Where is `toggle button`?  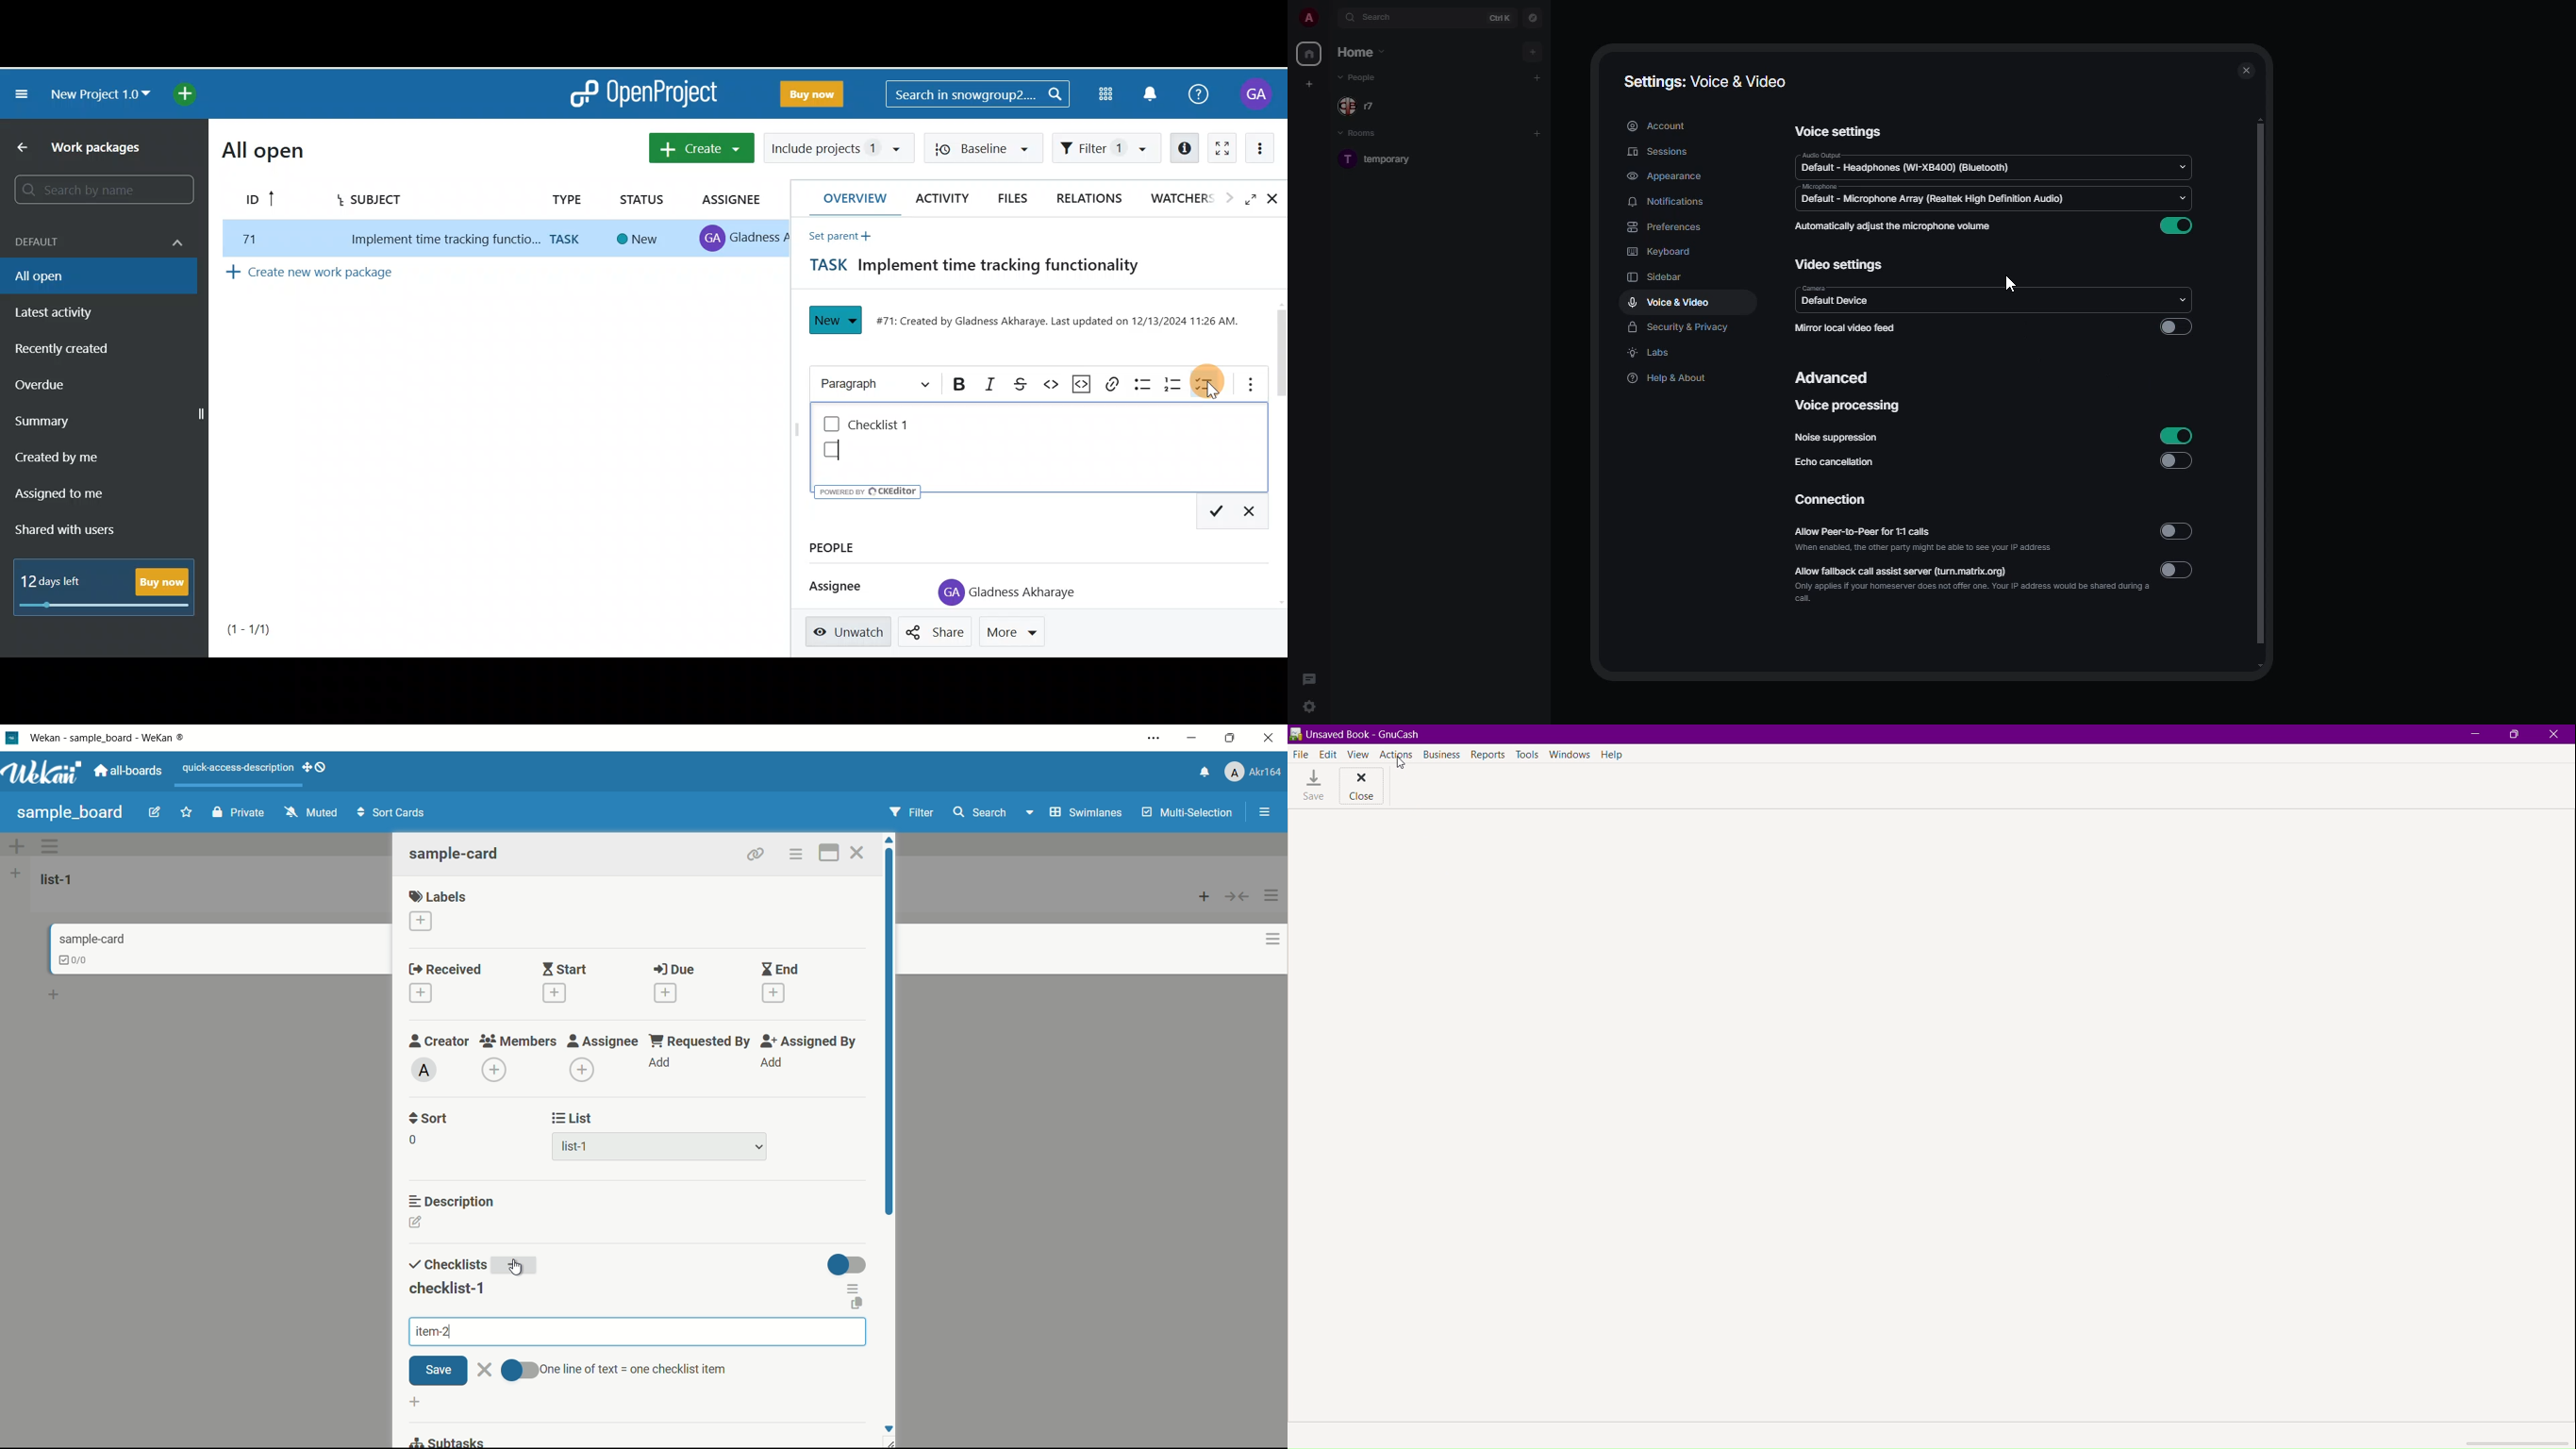 toggle button is located at coordinates (518, 1371).